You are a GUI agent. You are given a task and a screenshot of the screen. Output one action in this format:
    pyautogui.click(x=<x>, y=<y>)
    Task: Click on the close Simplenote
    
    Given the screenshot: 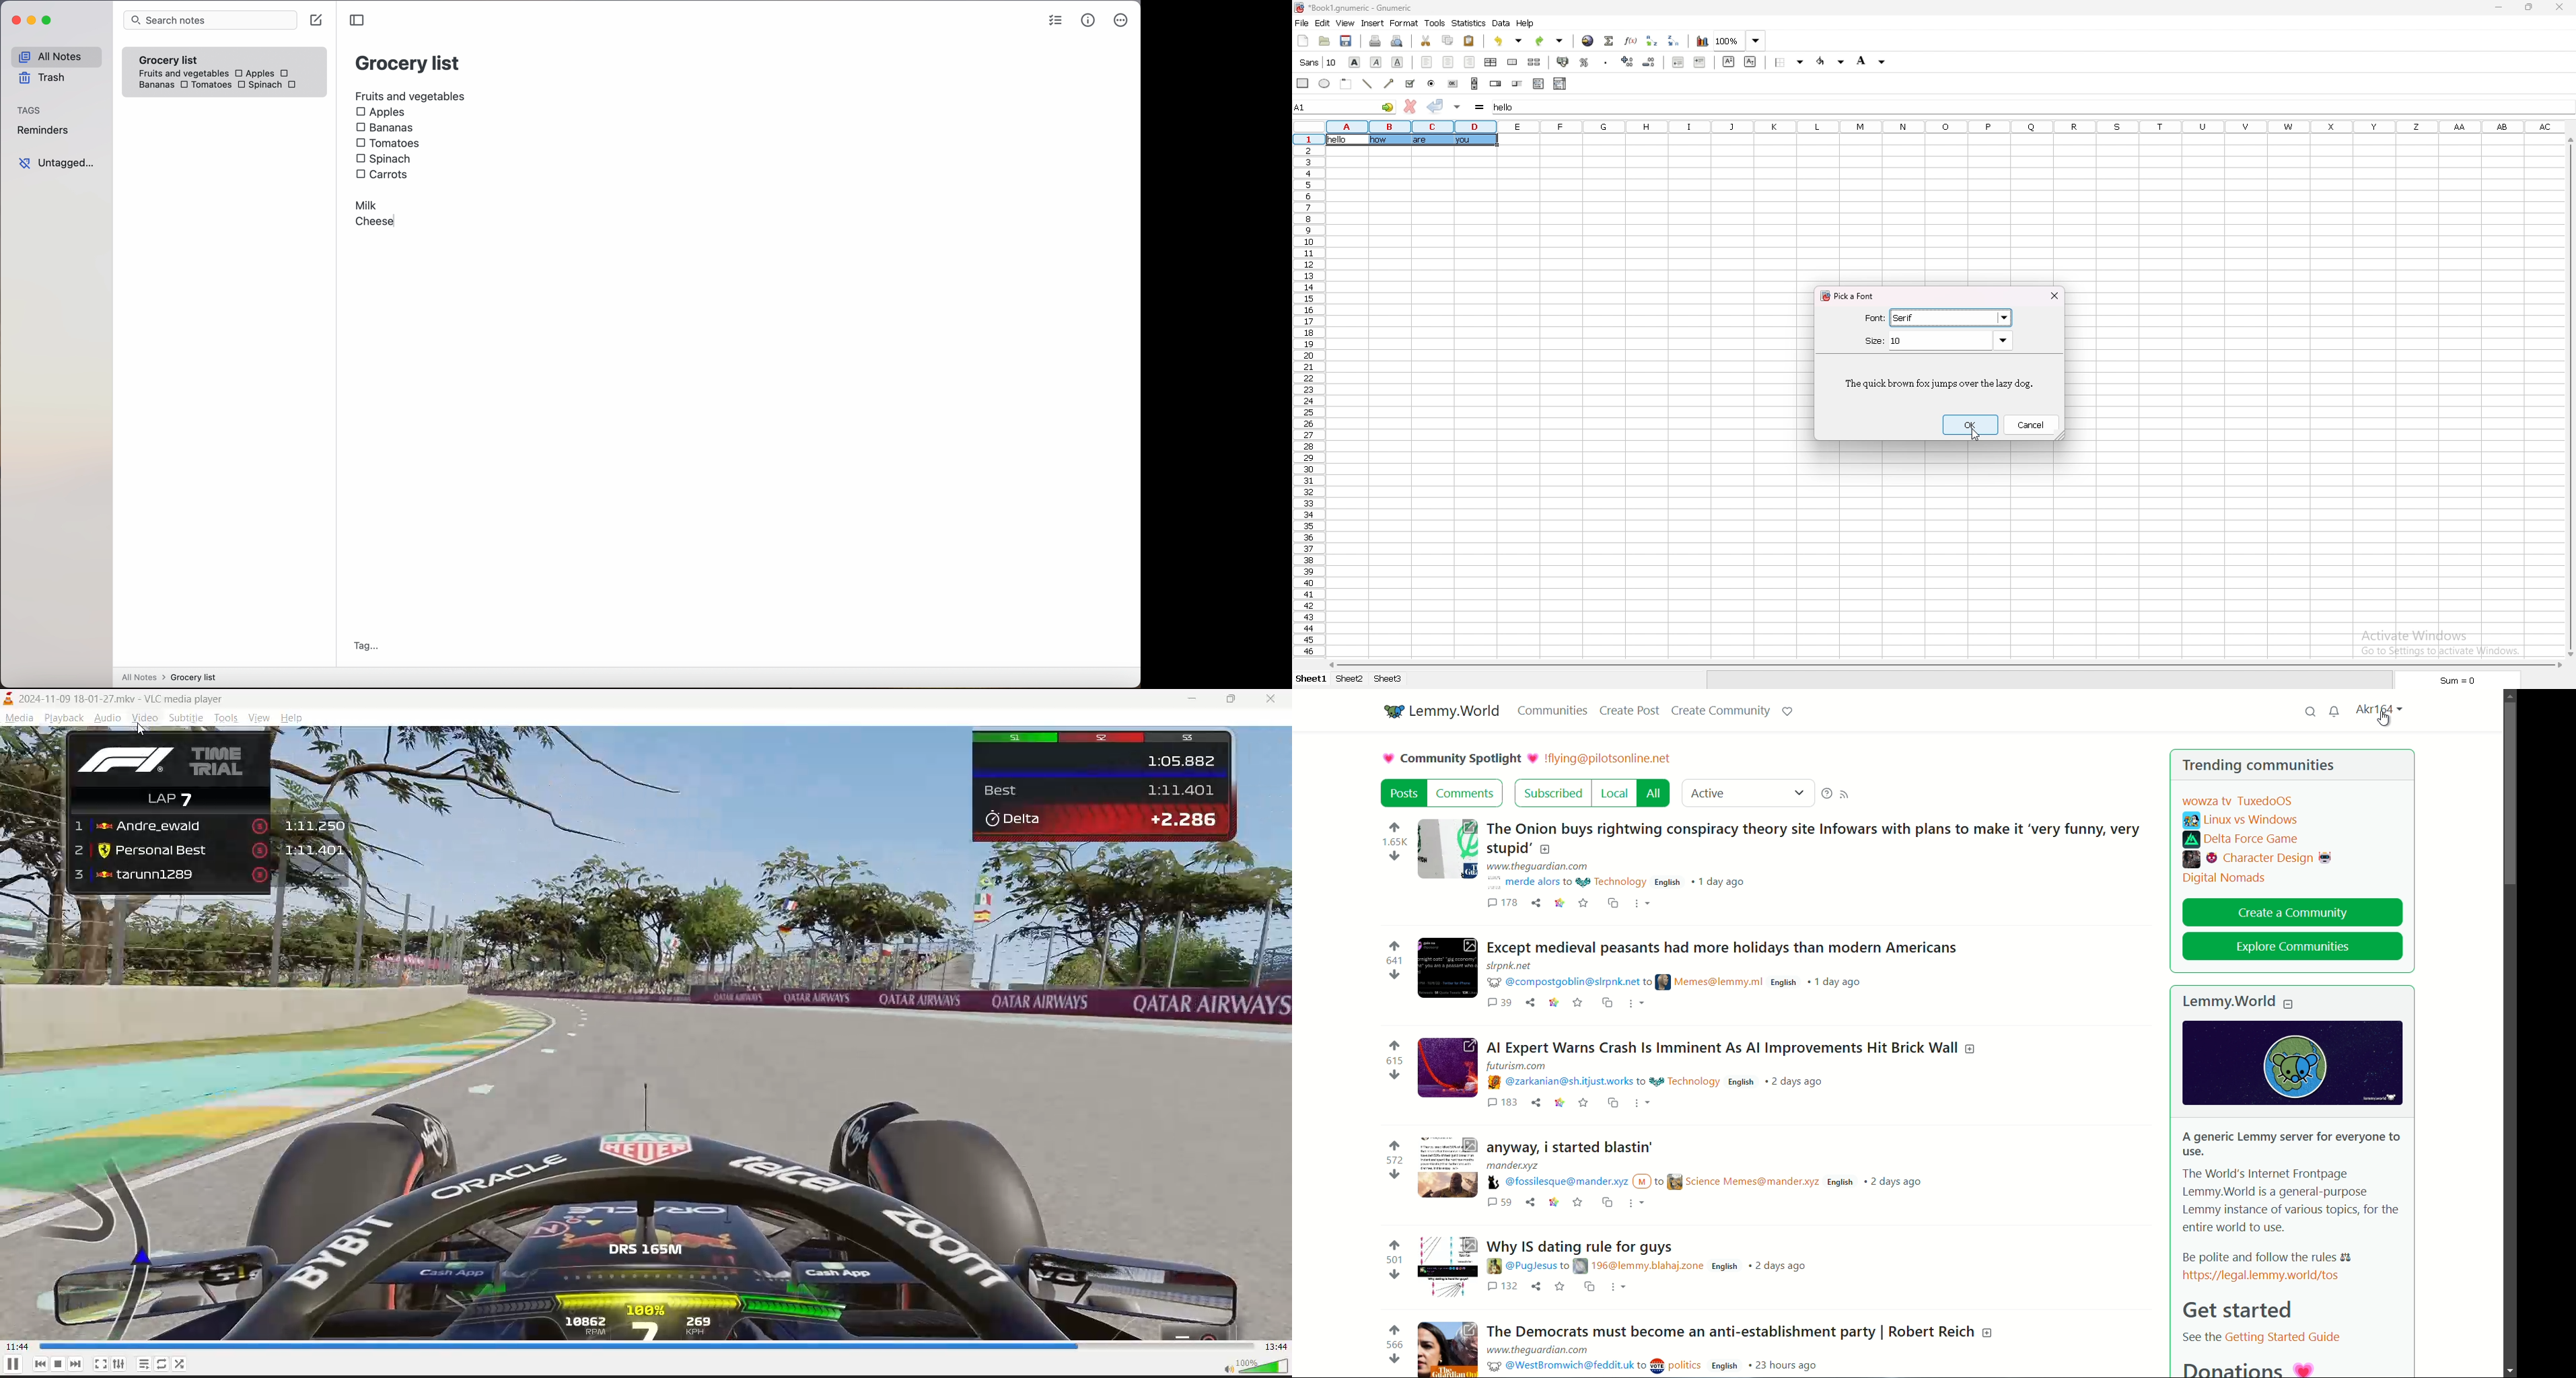 What is the action you would take?
    pyautogui.click(x=16, y=21)
    